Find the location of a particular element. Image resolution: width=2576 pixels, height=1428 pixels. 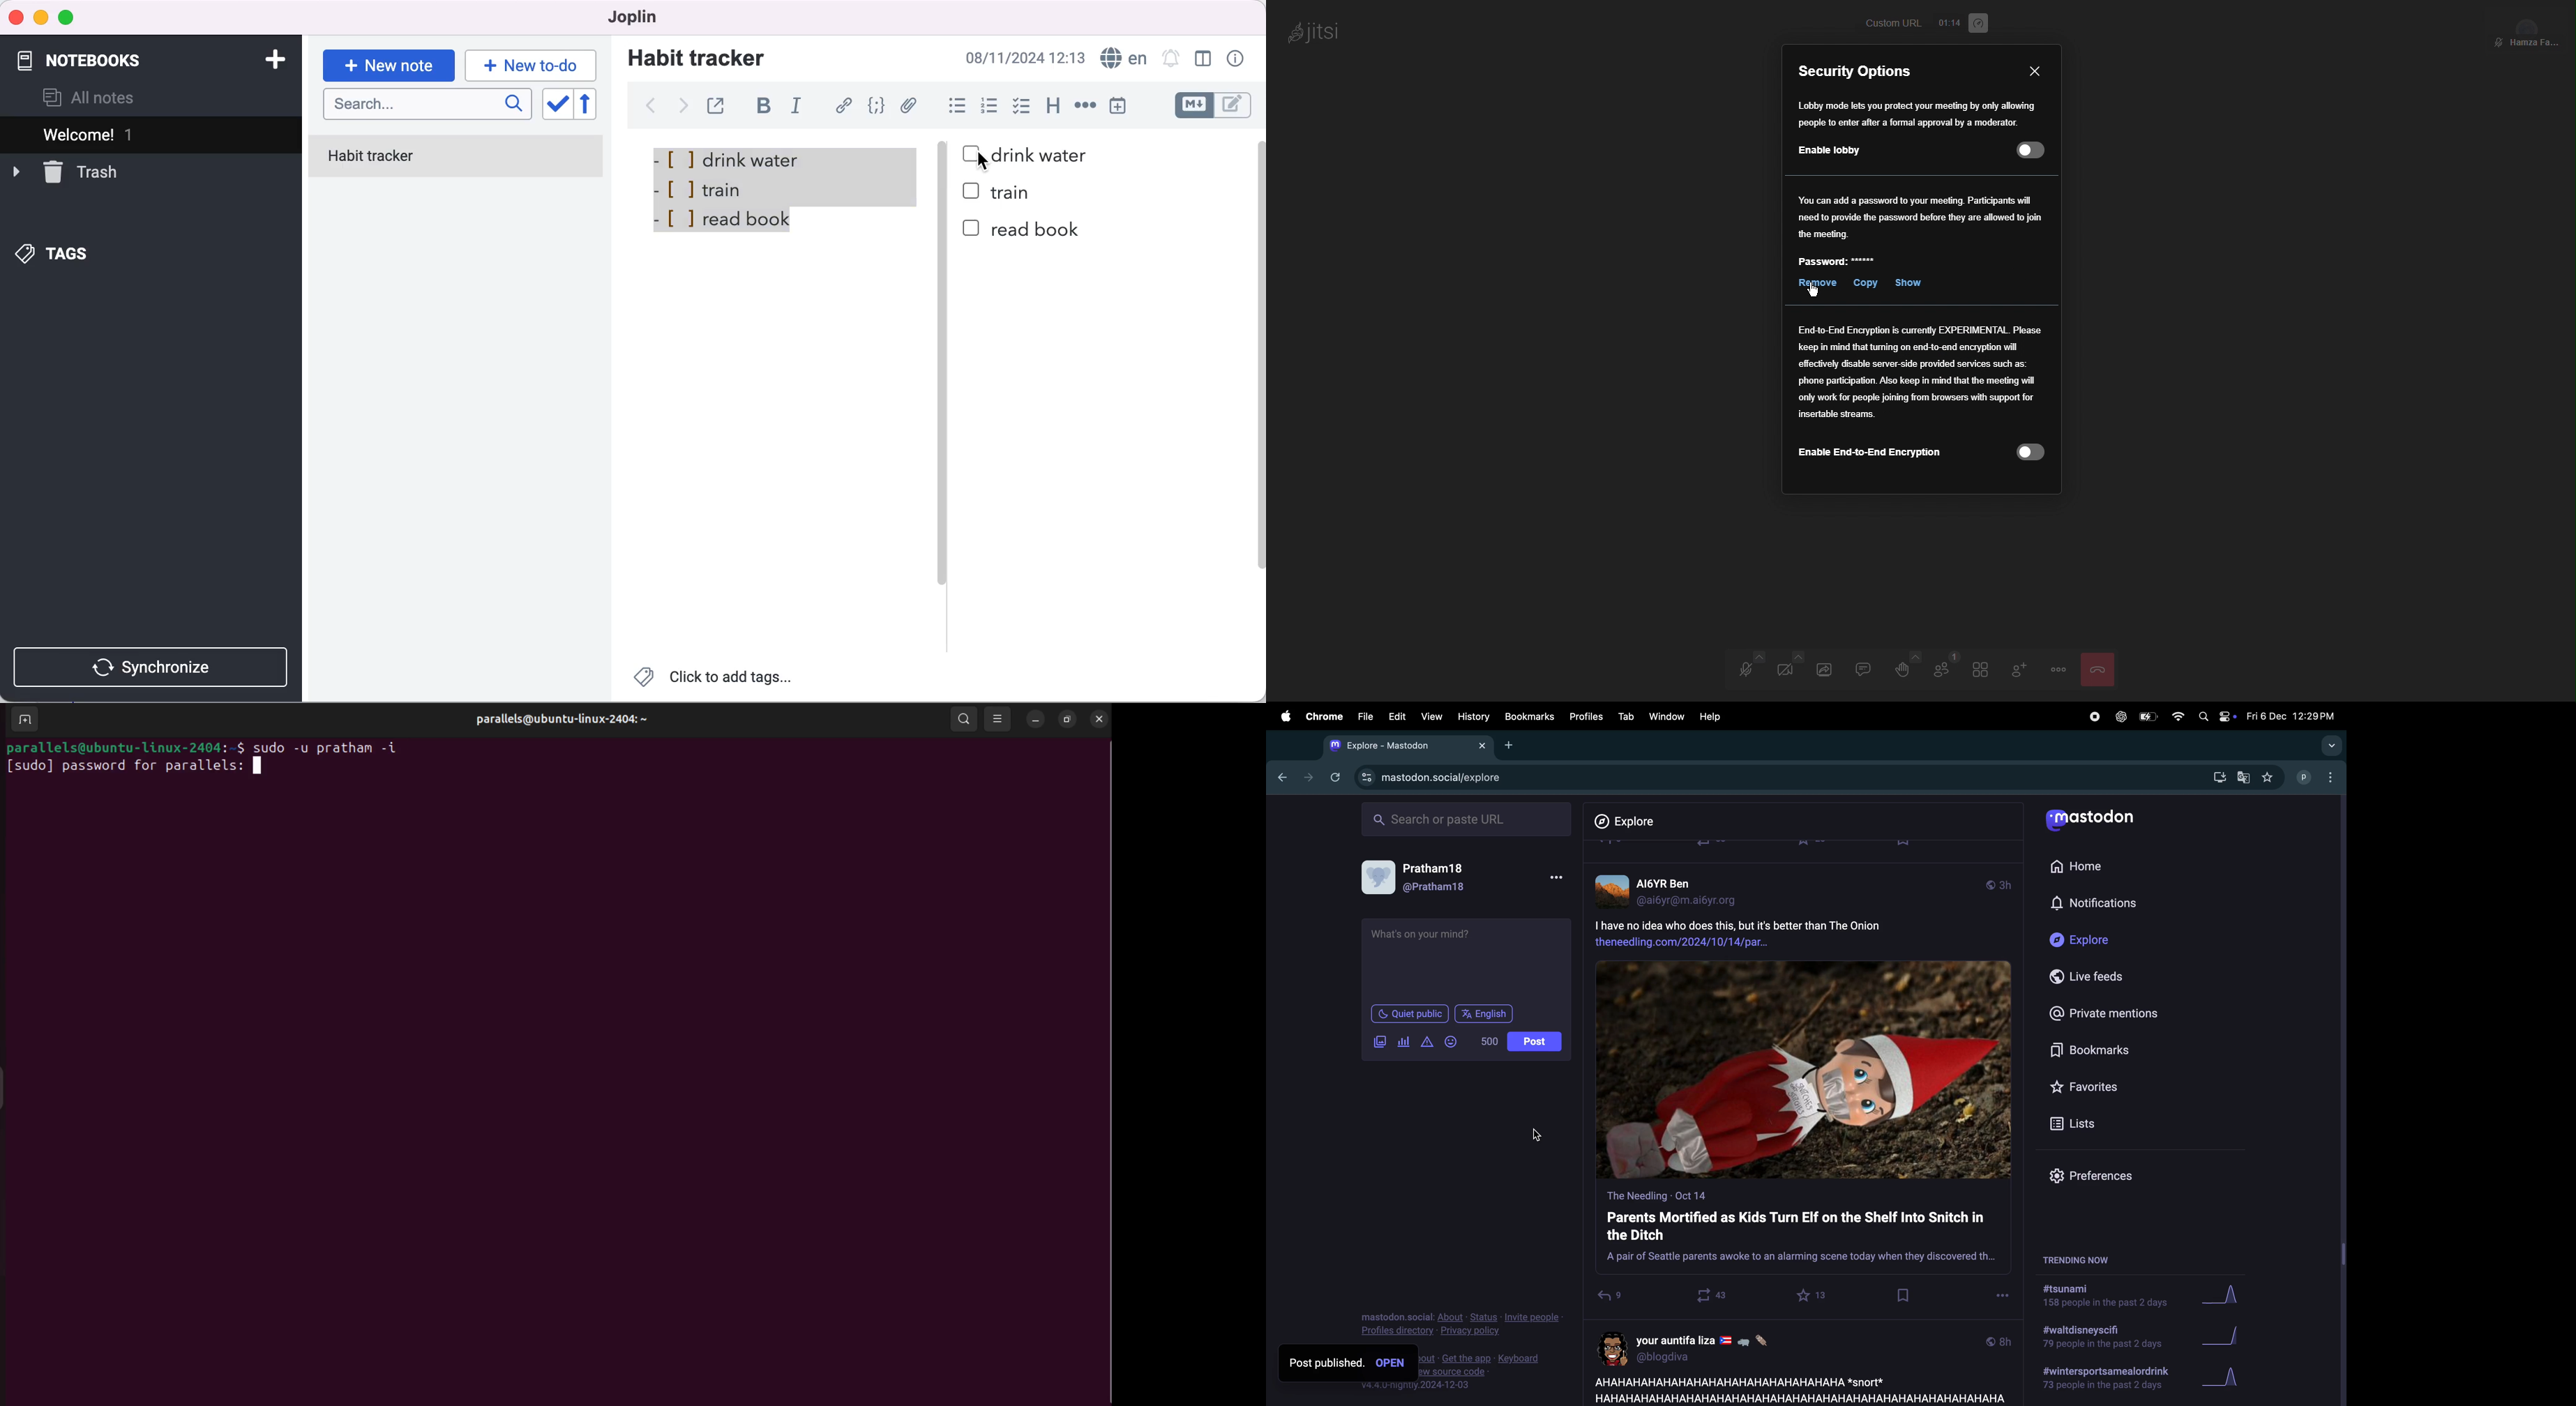

English is located at coordinates (1485, 1014).